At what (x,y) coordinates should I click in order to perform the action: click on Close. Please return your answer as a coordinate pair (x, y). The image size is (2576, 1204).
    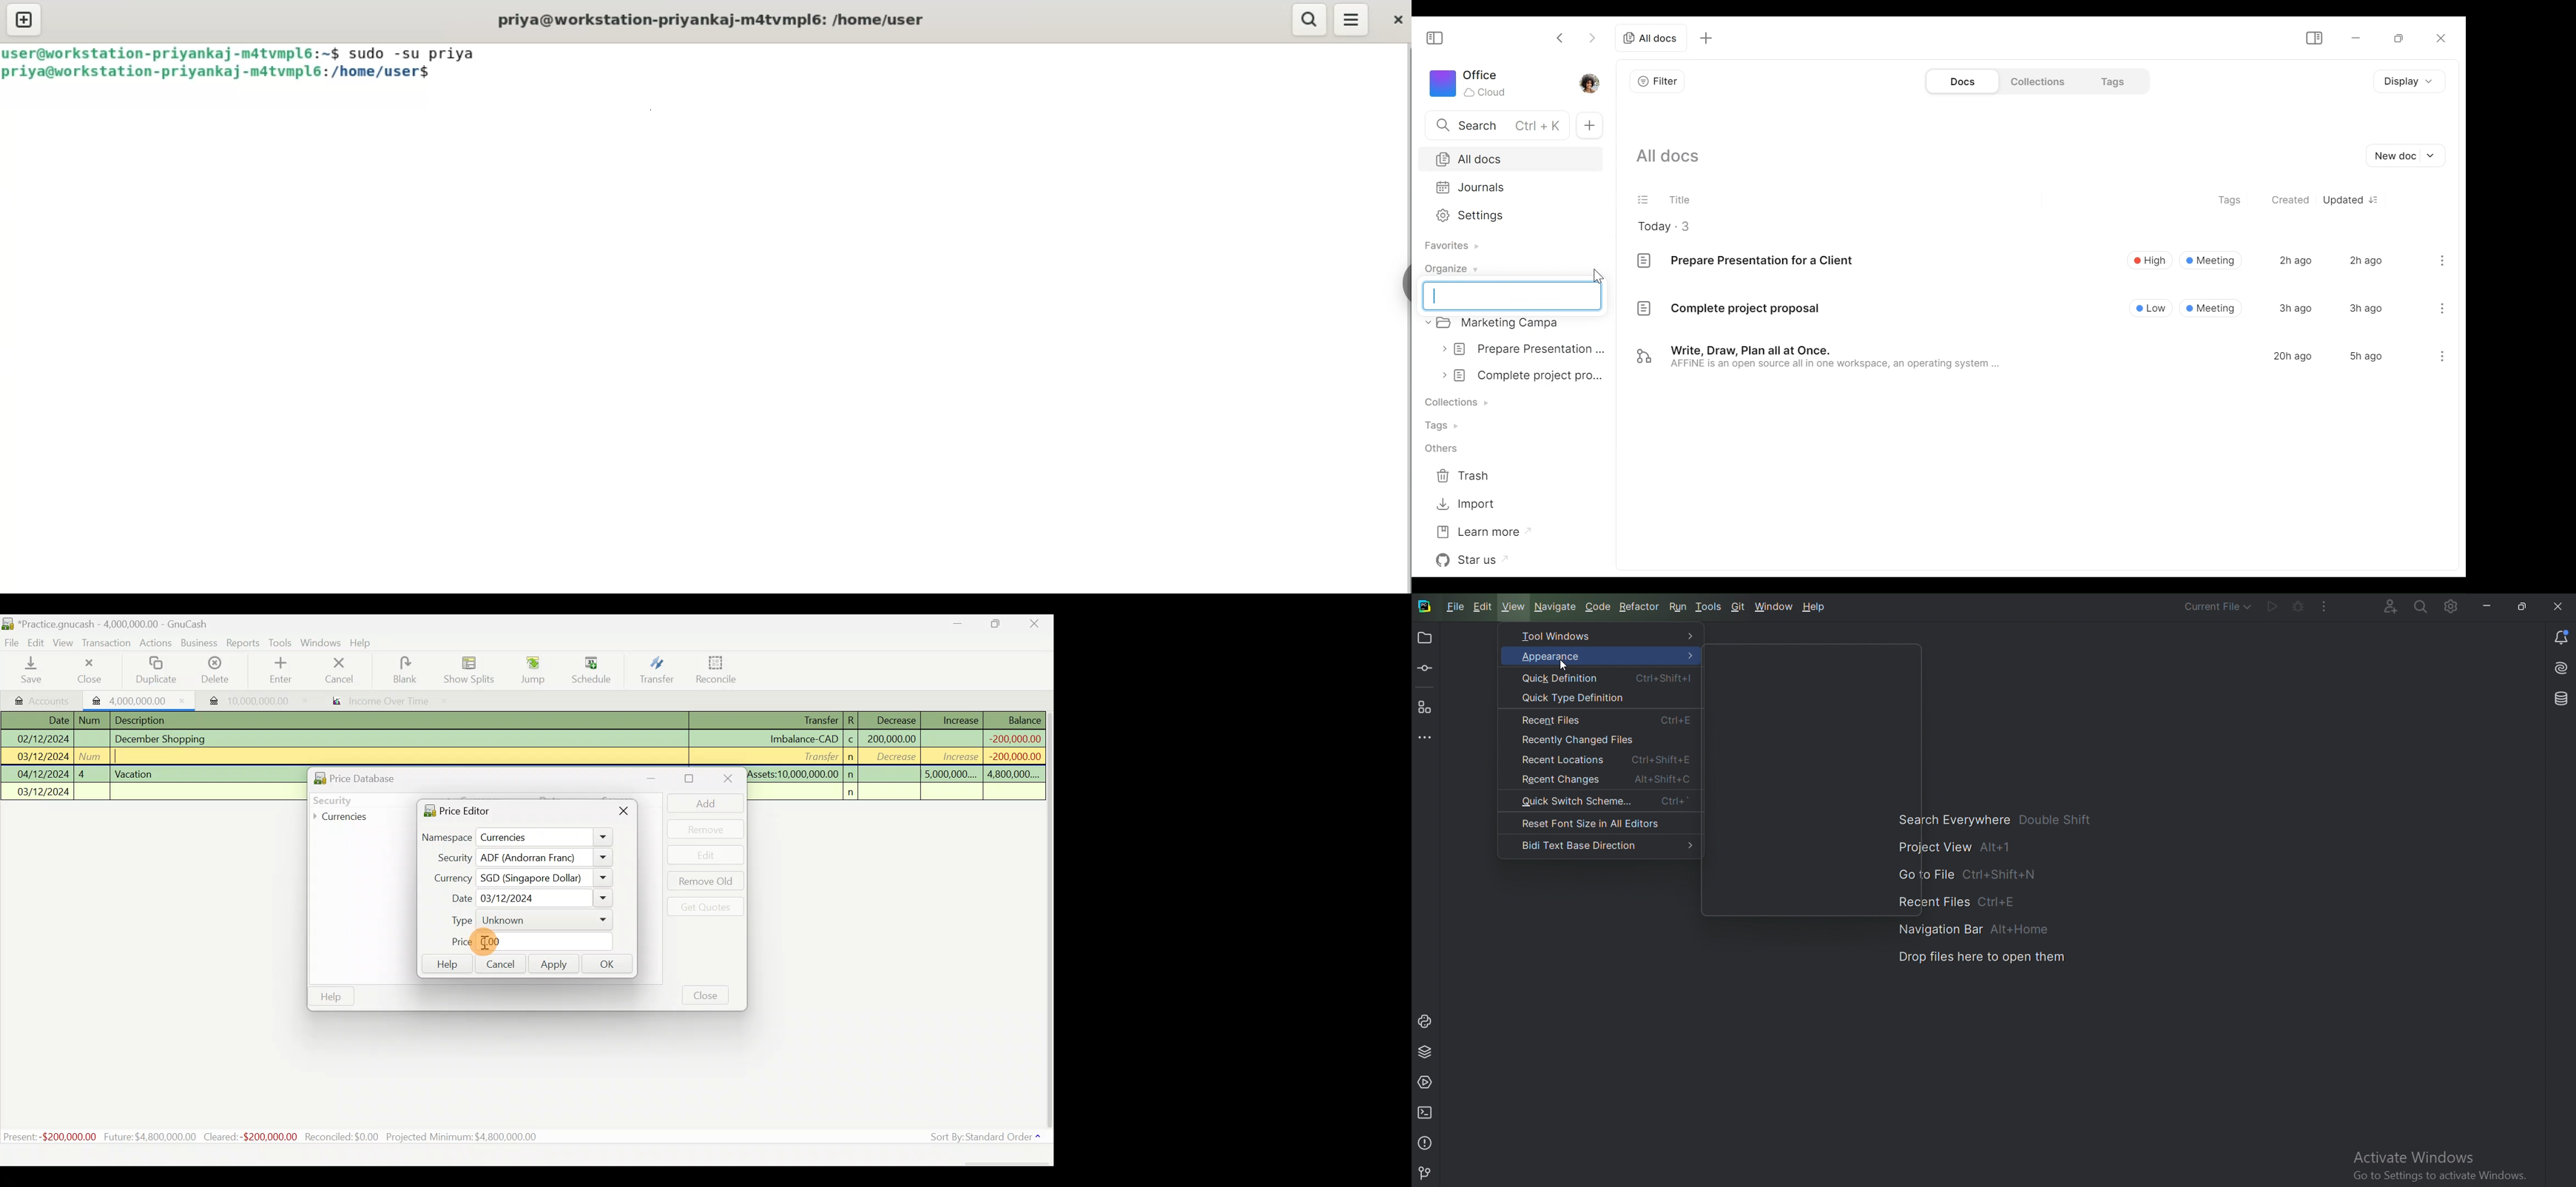
    Looking at the image, I should click on (625, 813).